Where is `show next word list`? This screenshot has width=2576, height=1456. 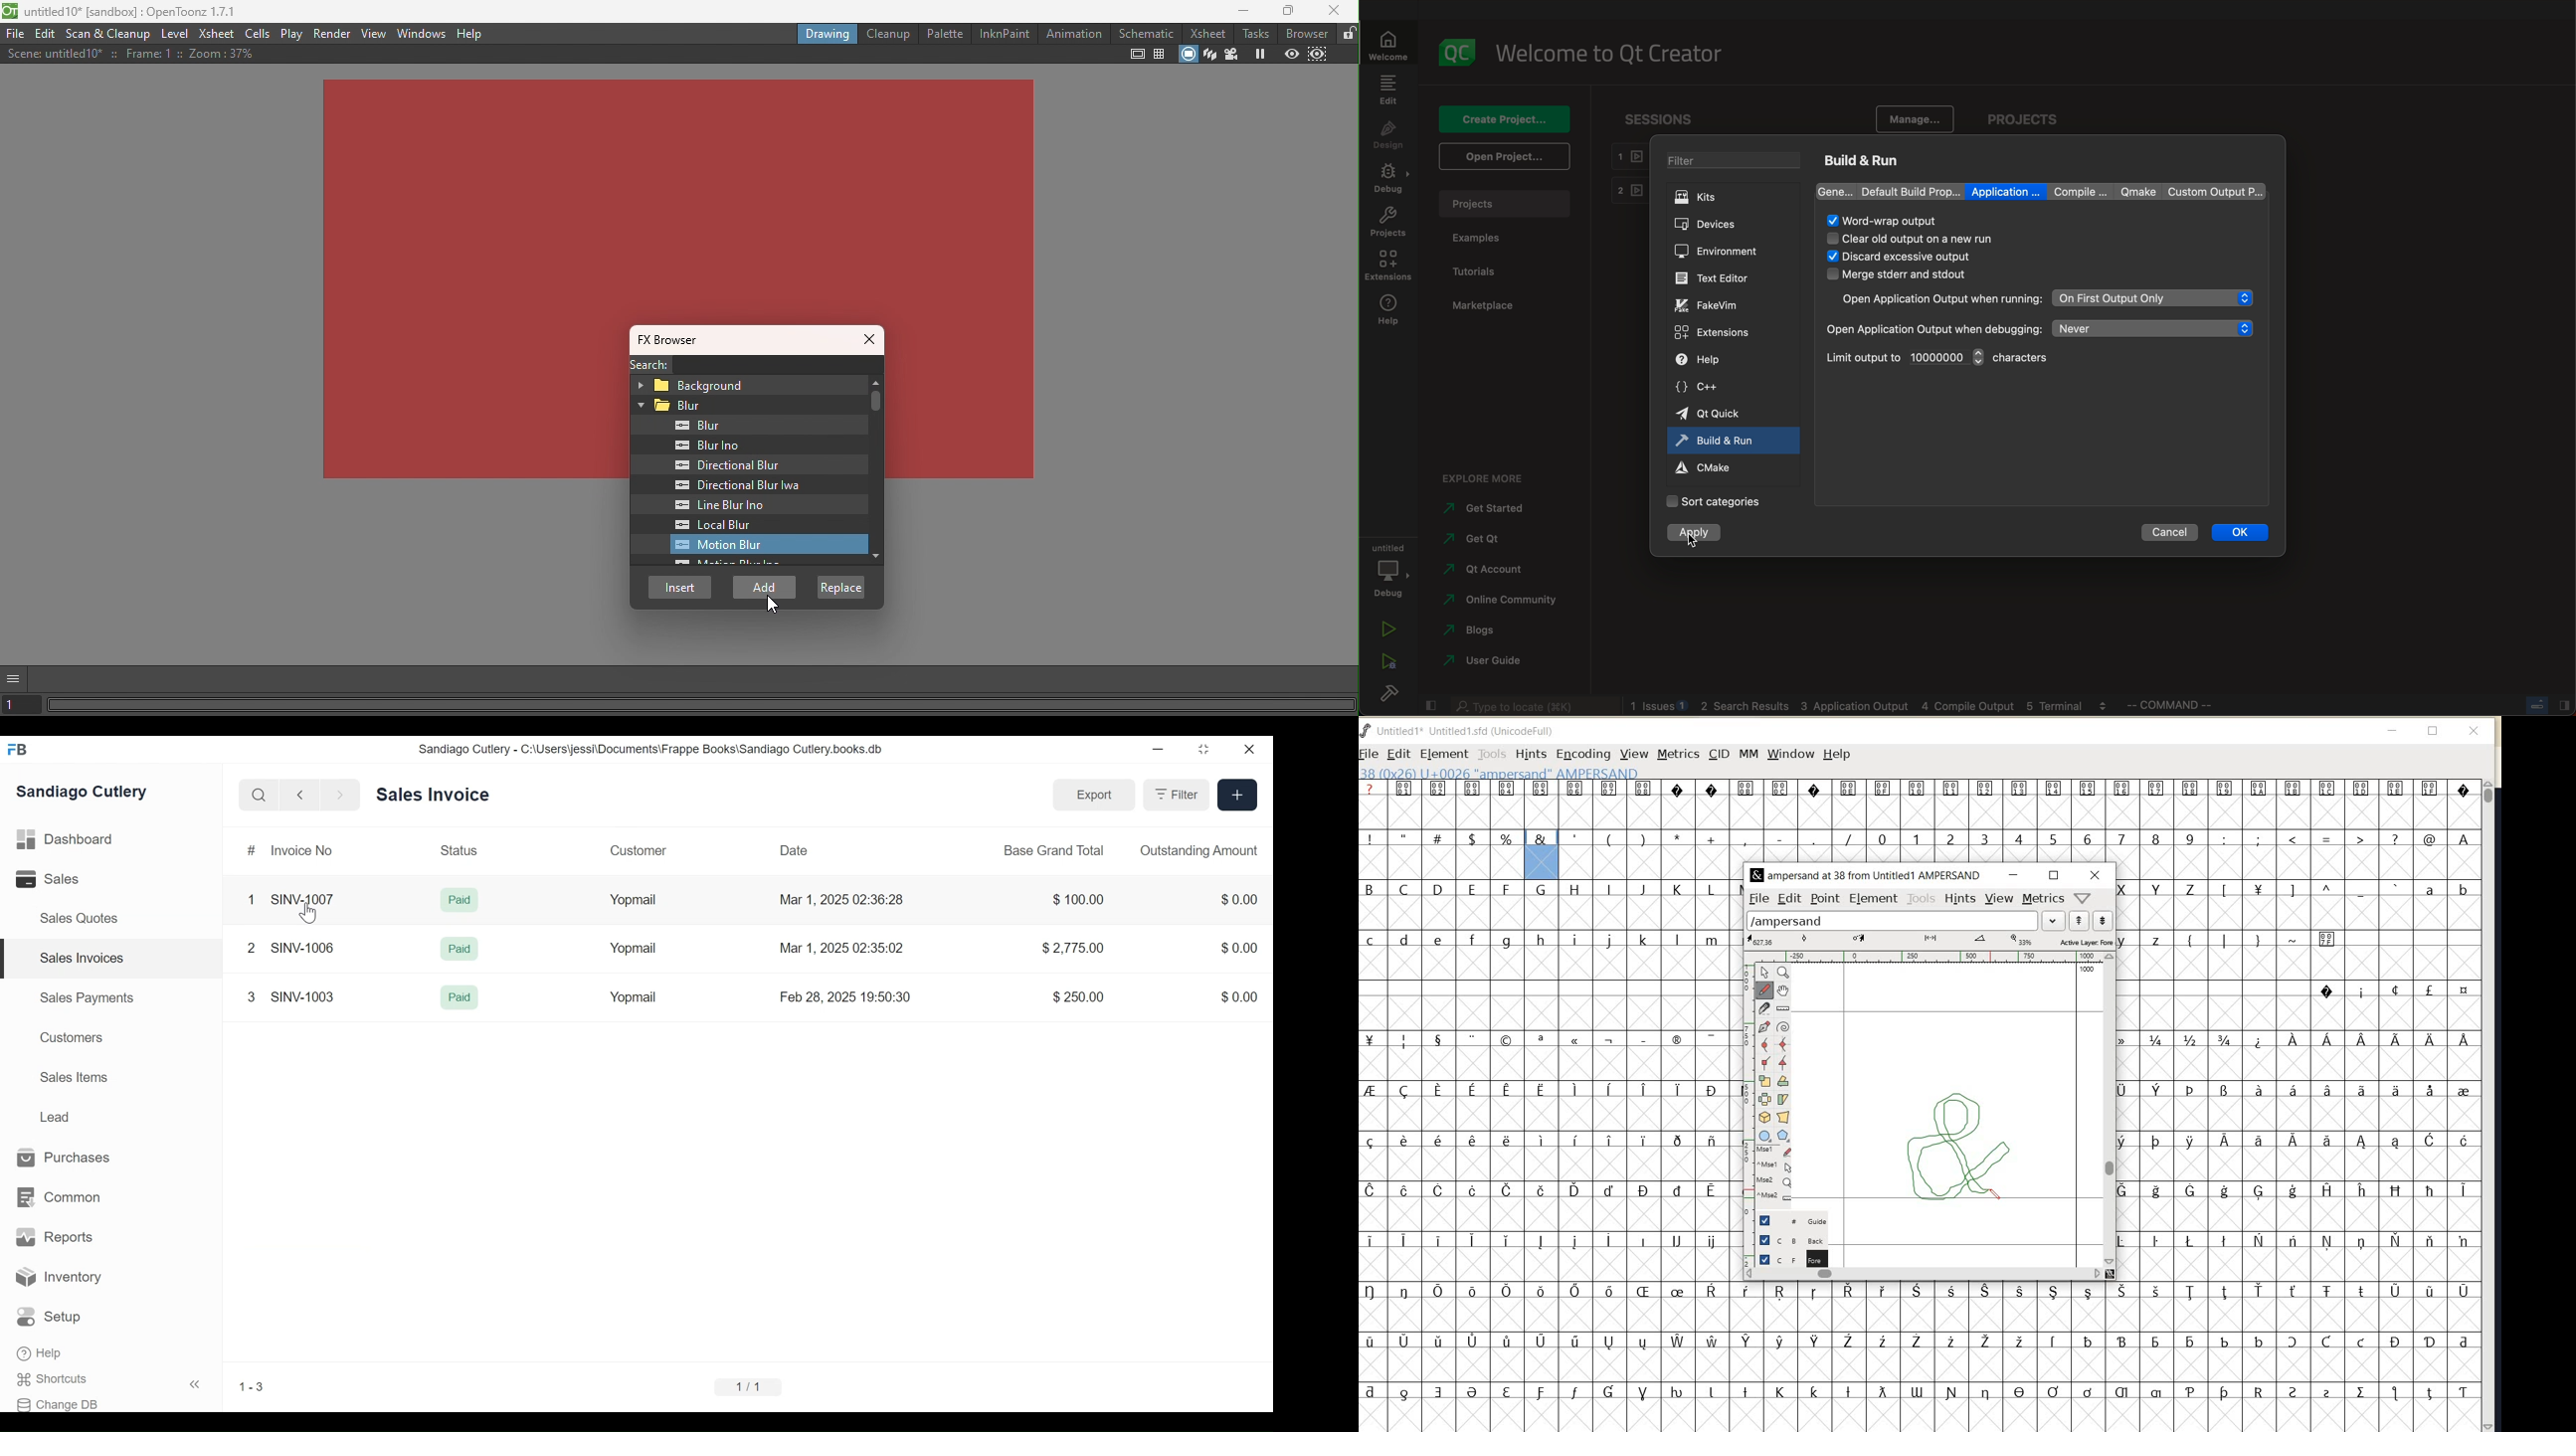
show next word list is located at coordinates (2103, 920).